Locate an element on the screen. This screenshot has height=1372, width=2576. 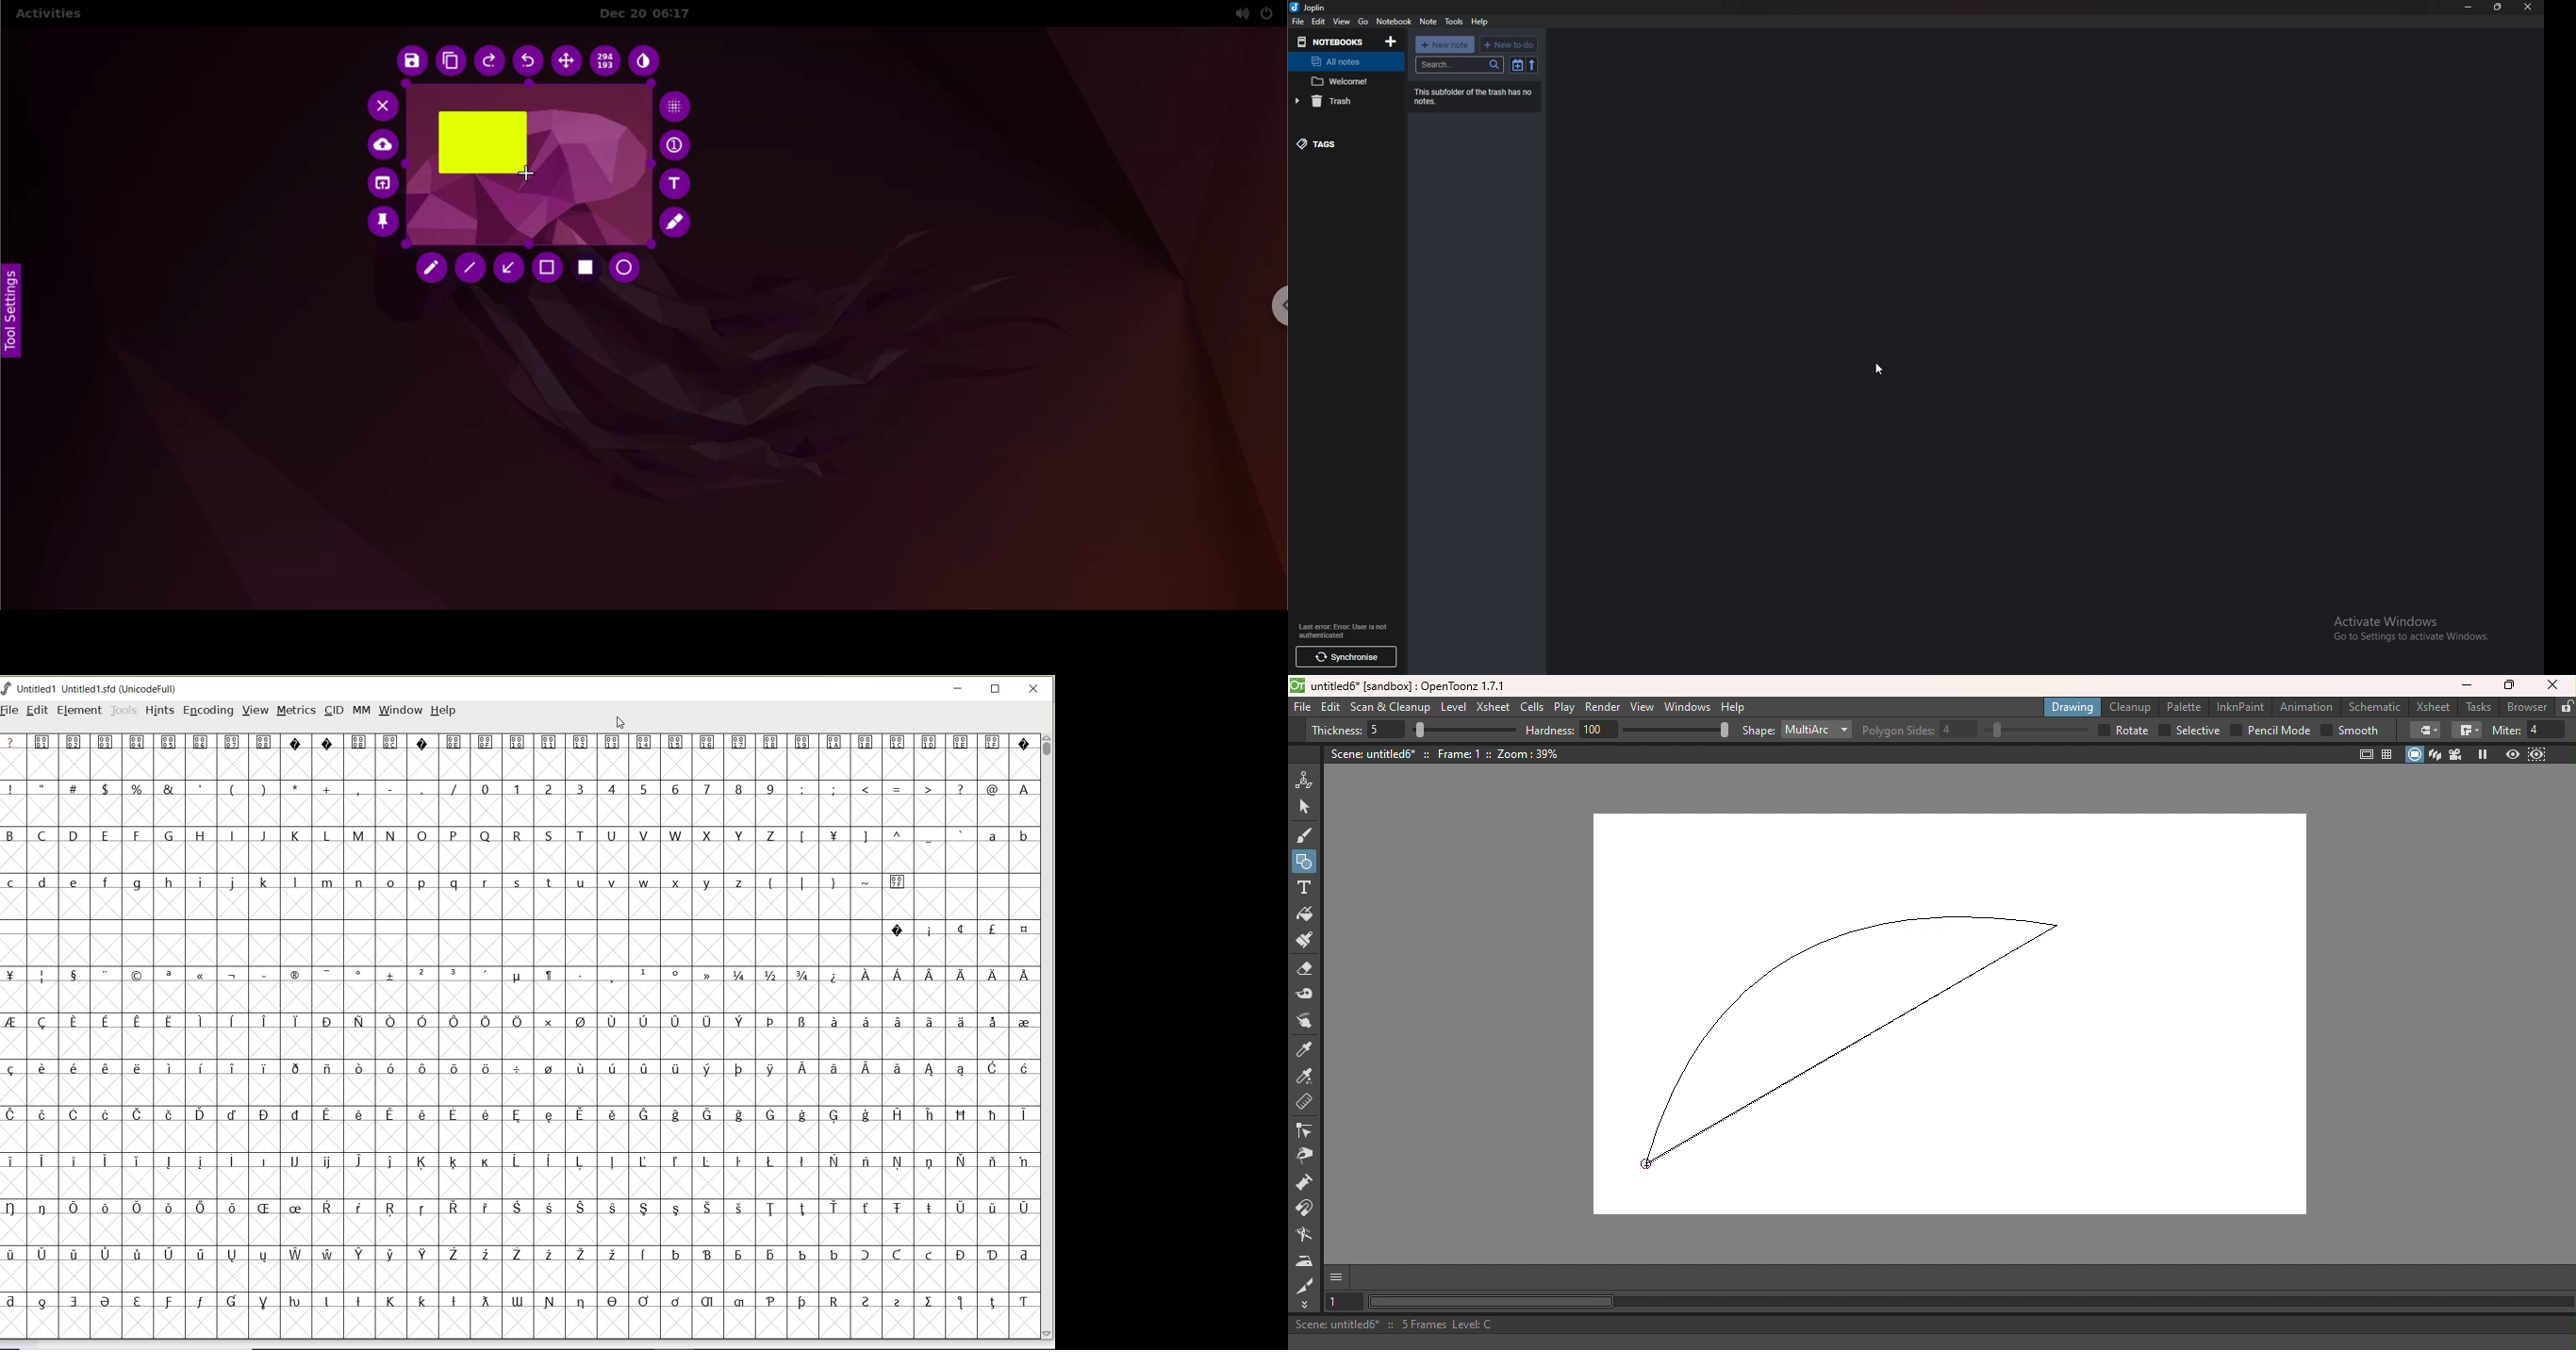
Miter is located at coordinates (2529, 731).